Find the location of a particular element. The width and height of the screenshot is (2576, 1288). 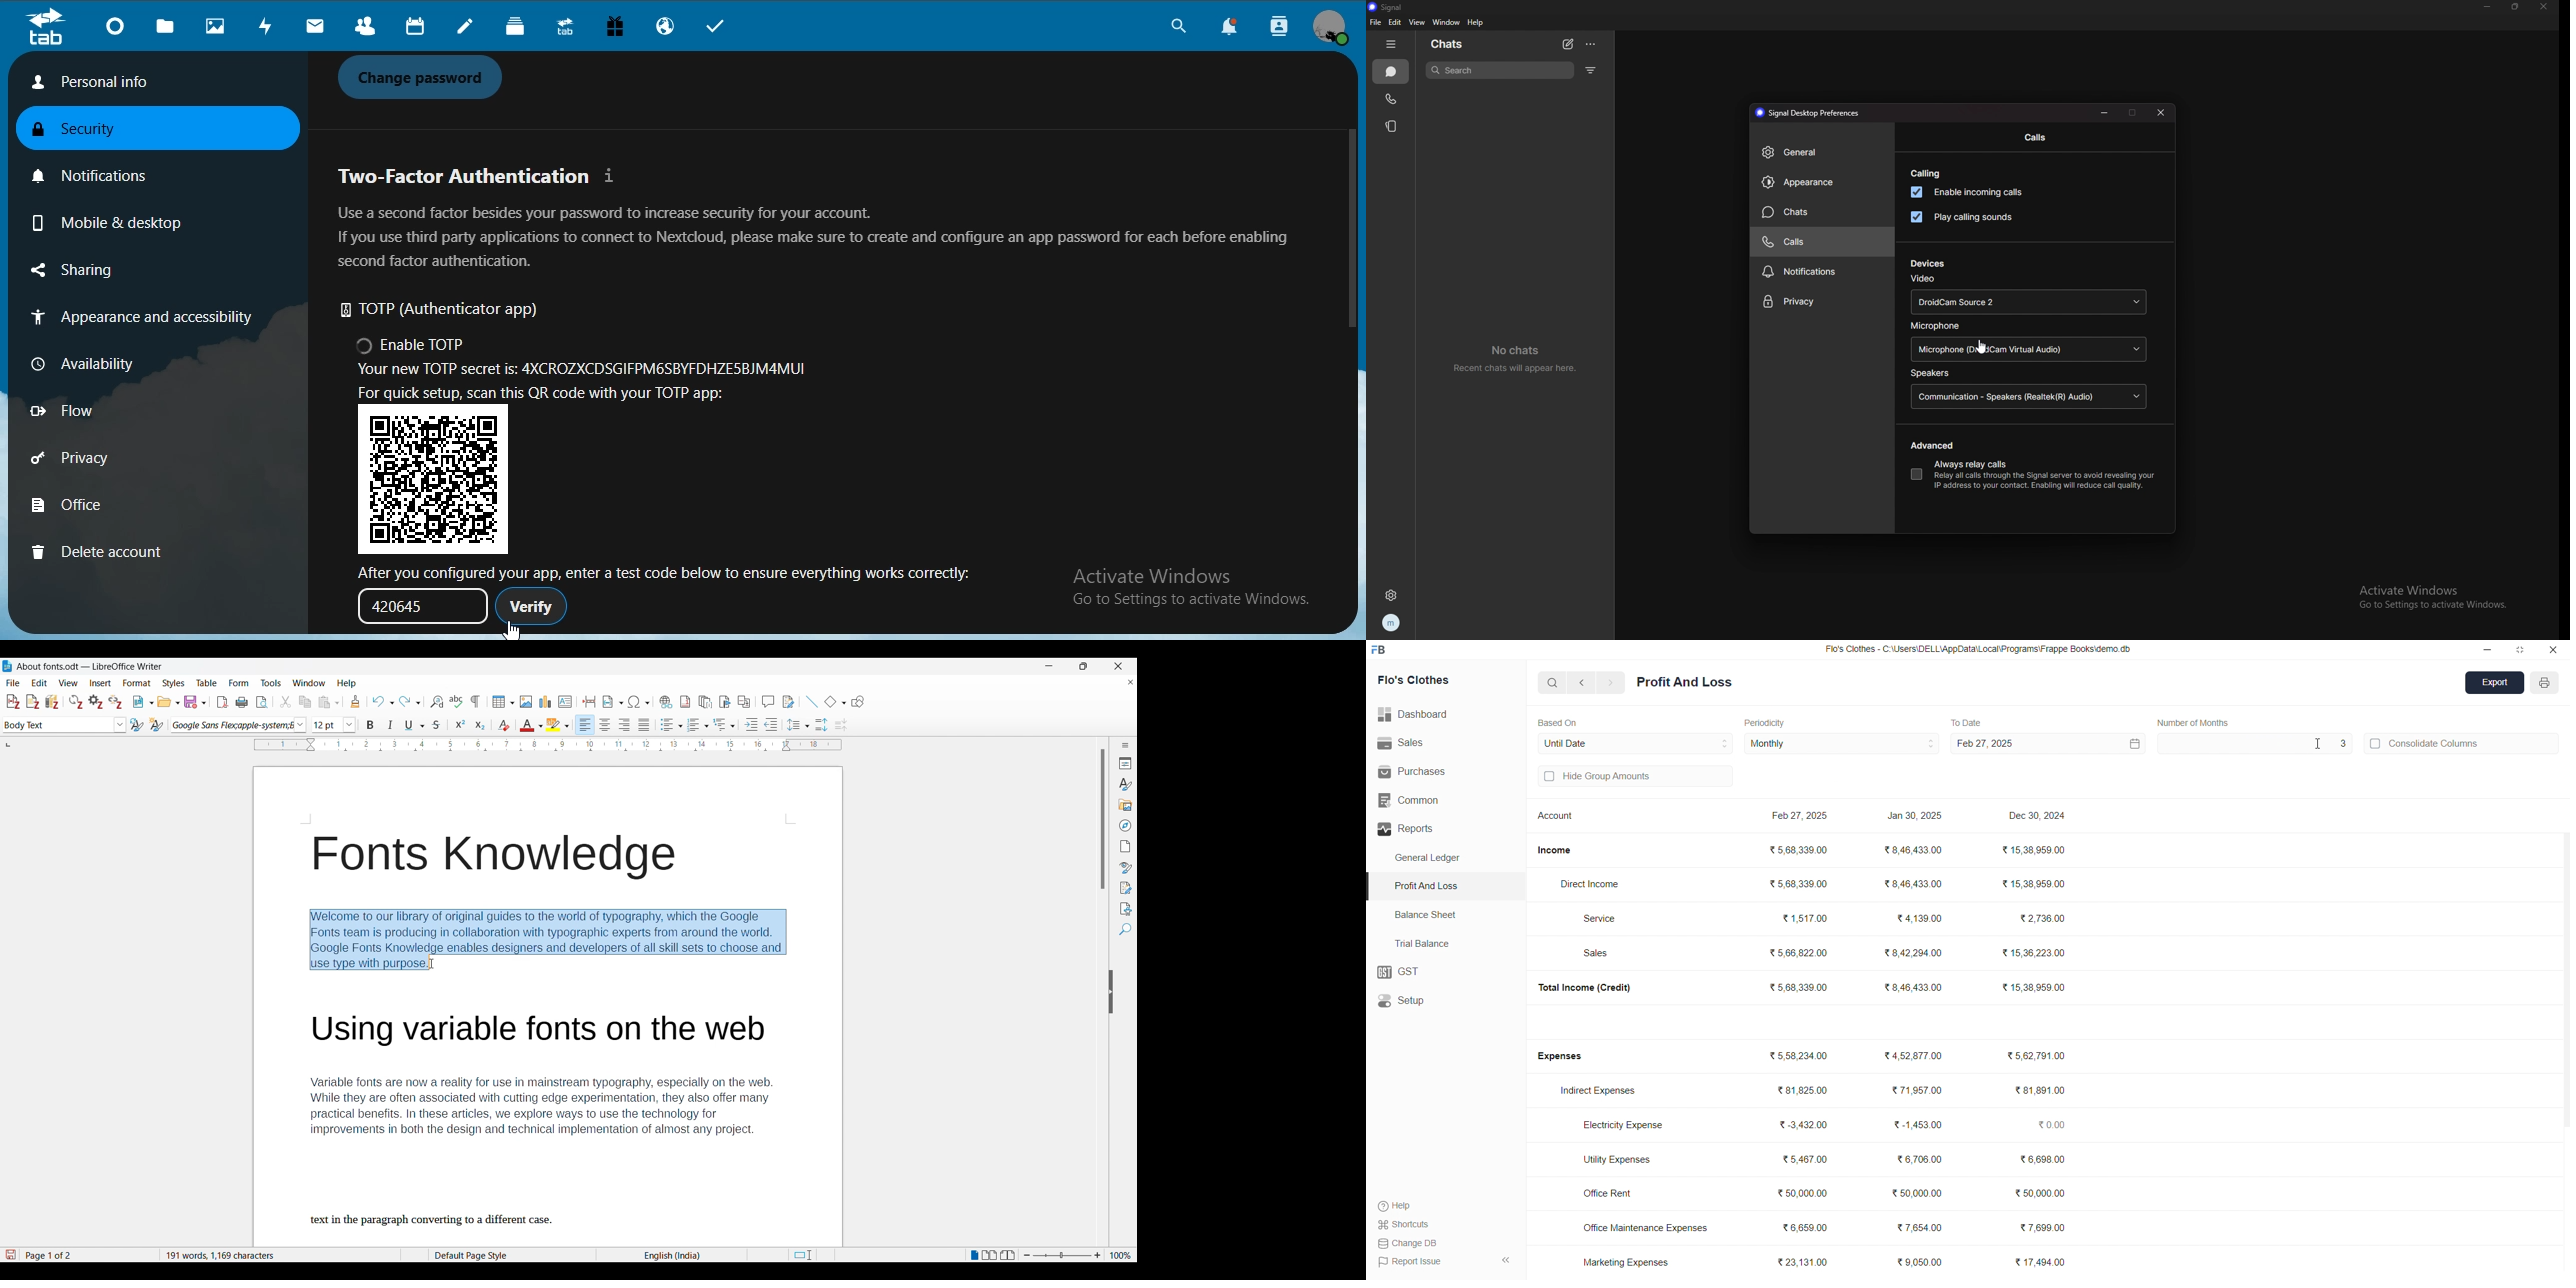

enable incoming calls is located at coordinates (1971, 192).